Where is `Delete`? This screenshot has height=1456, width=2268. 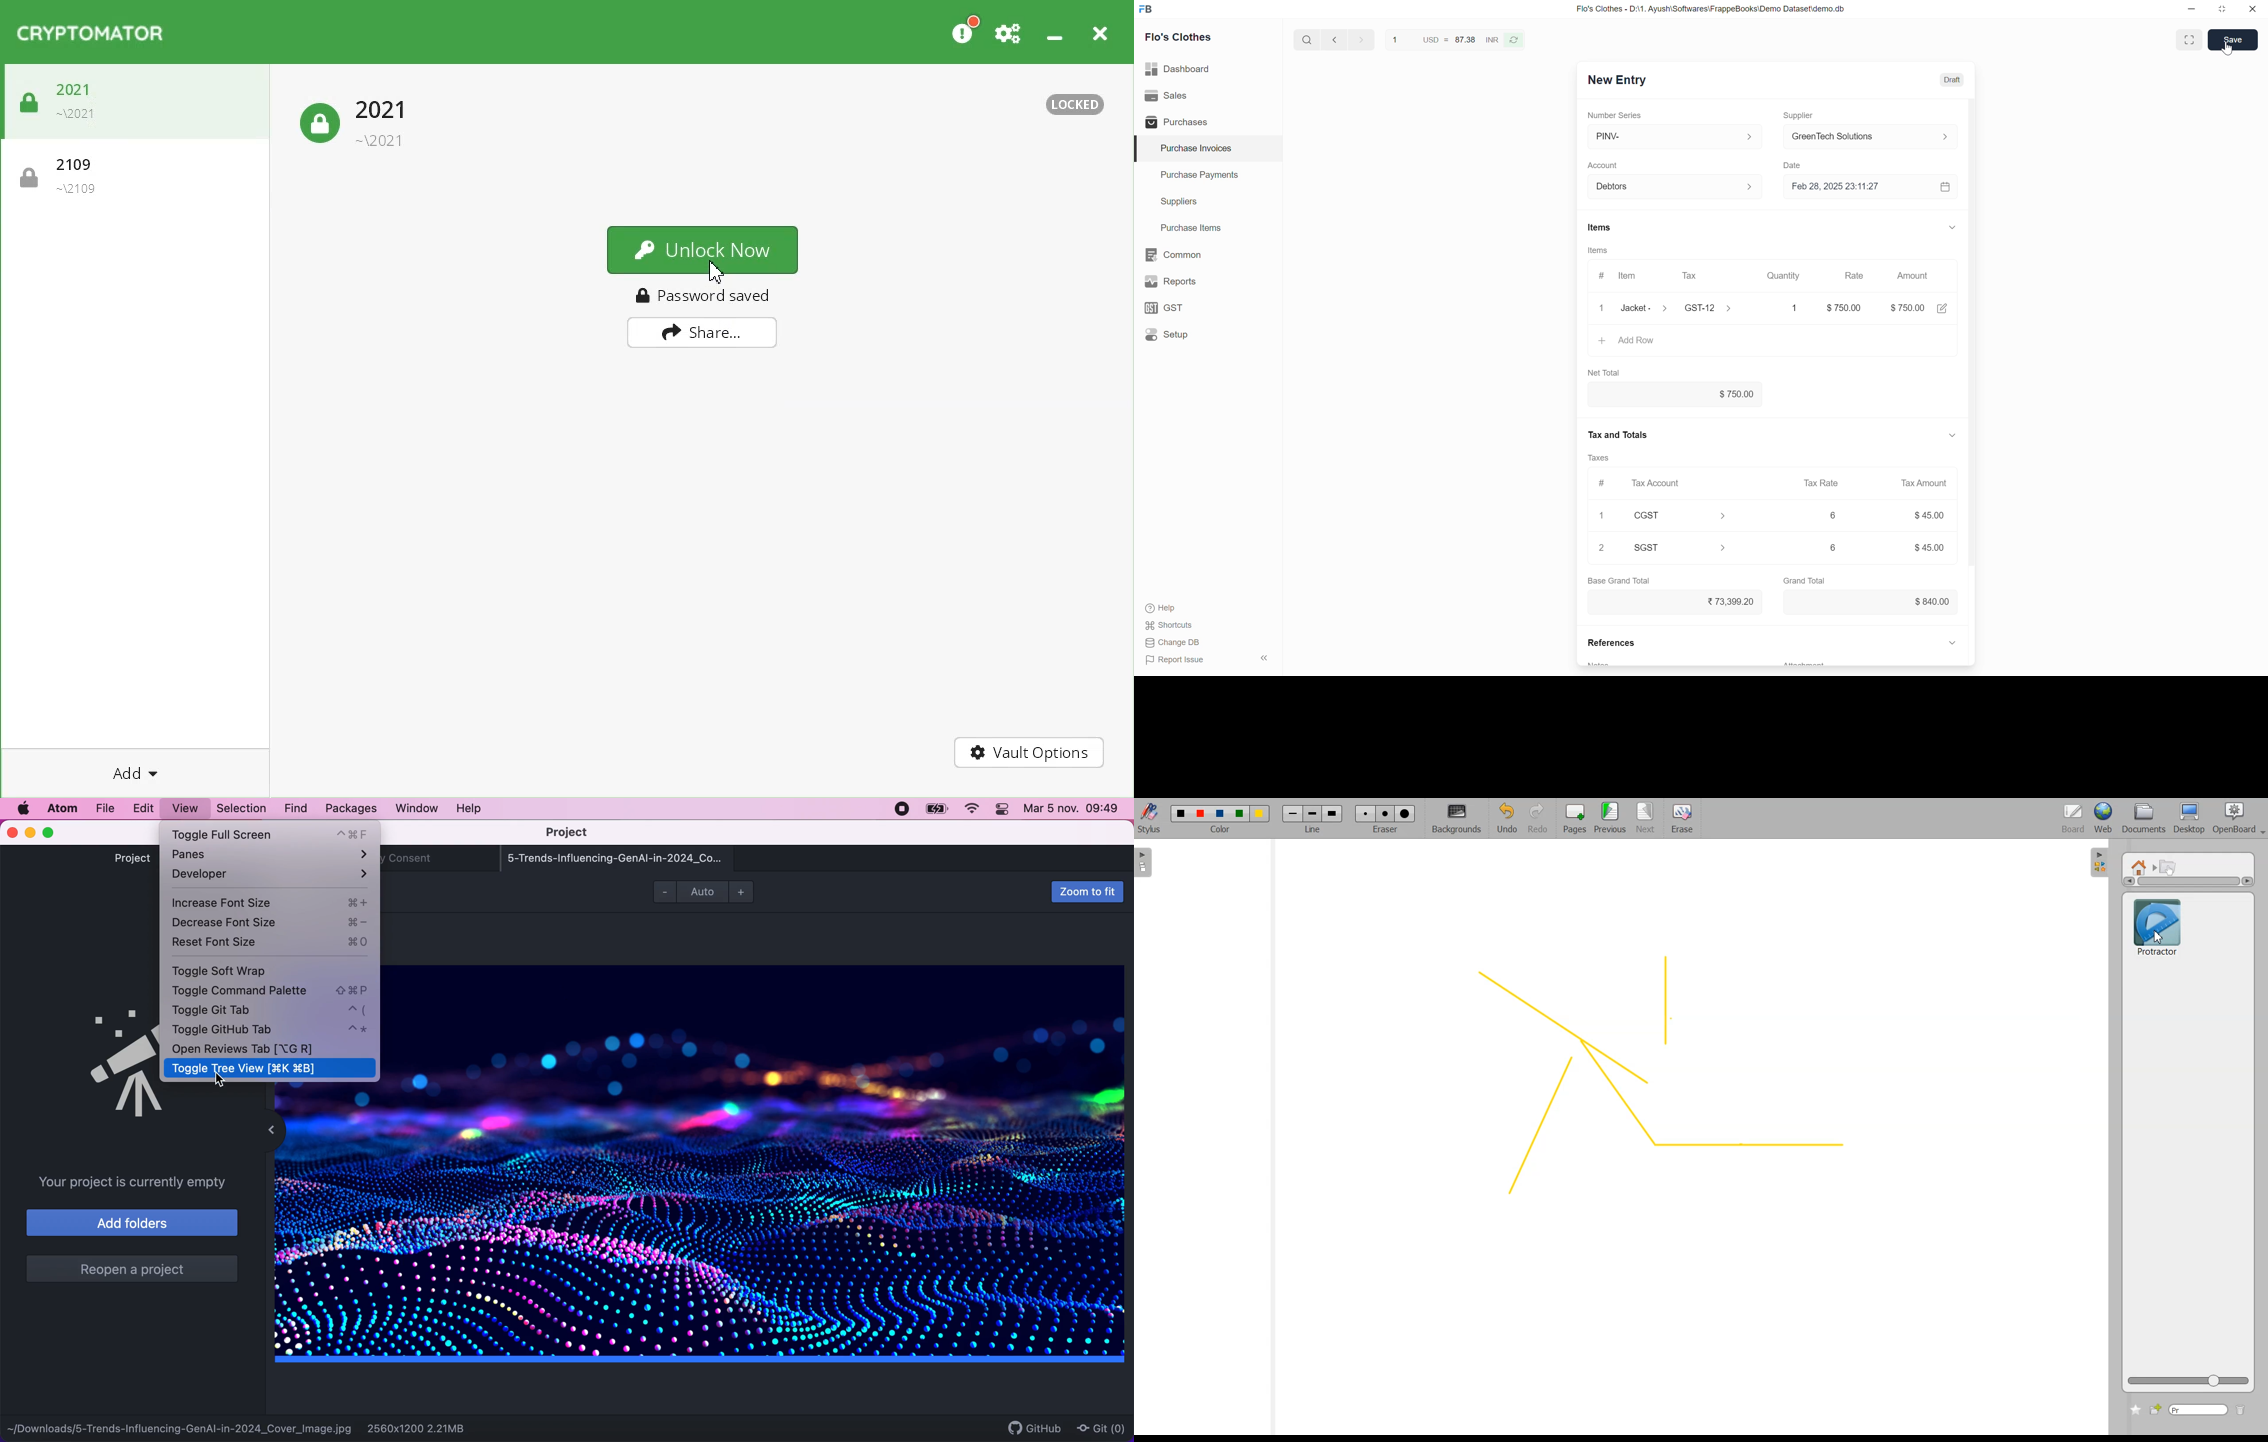
Delete is located at coordinates (2241, 1411).